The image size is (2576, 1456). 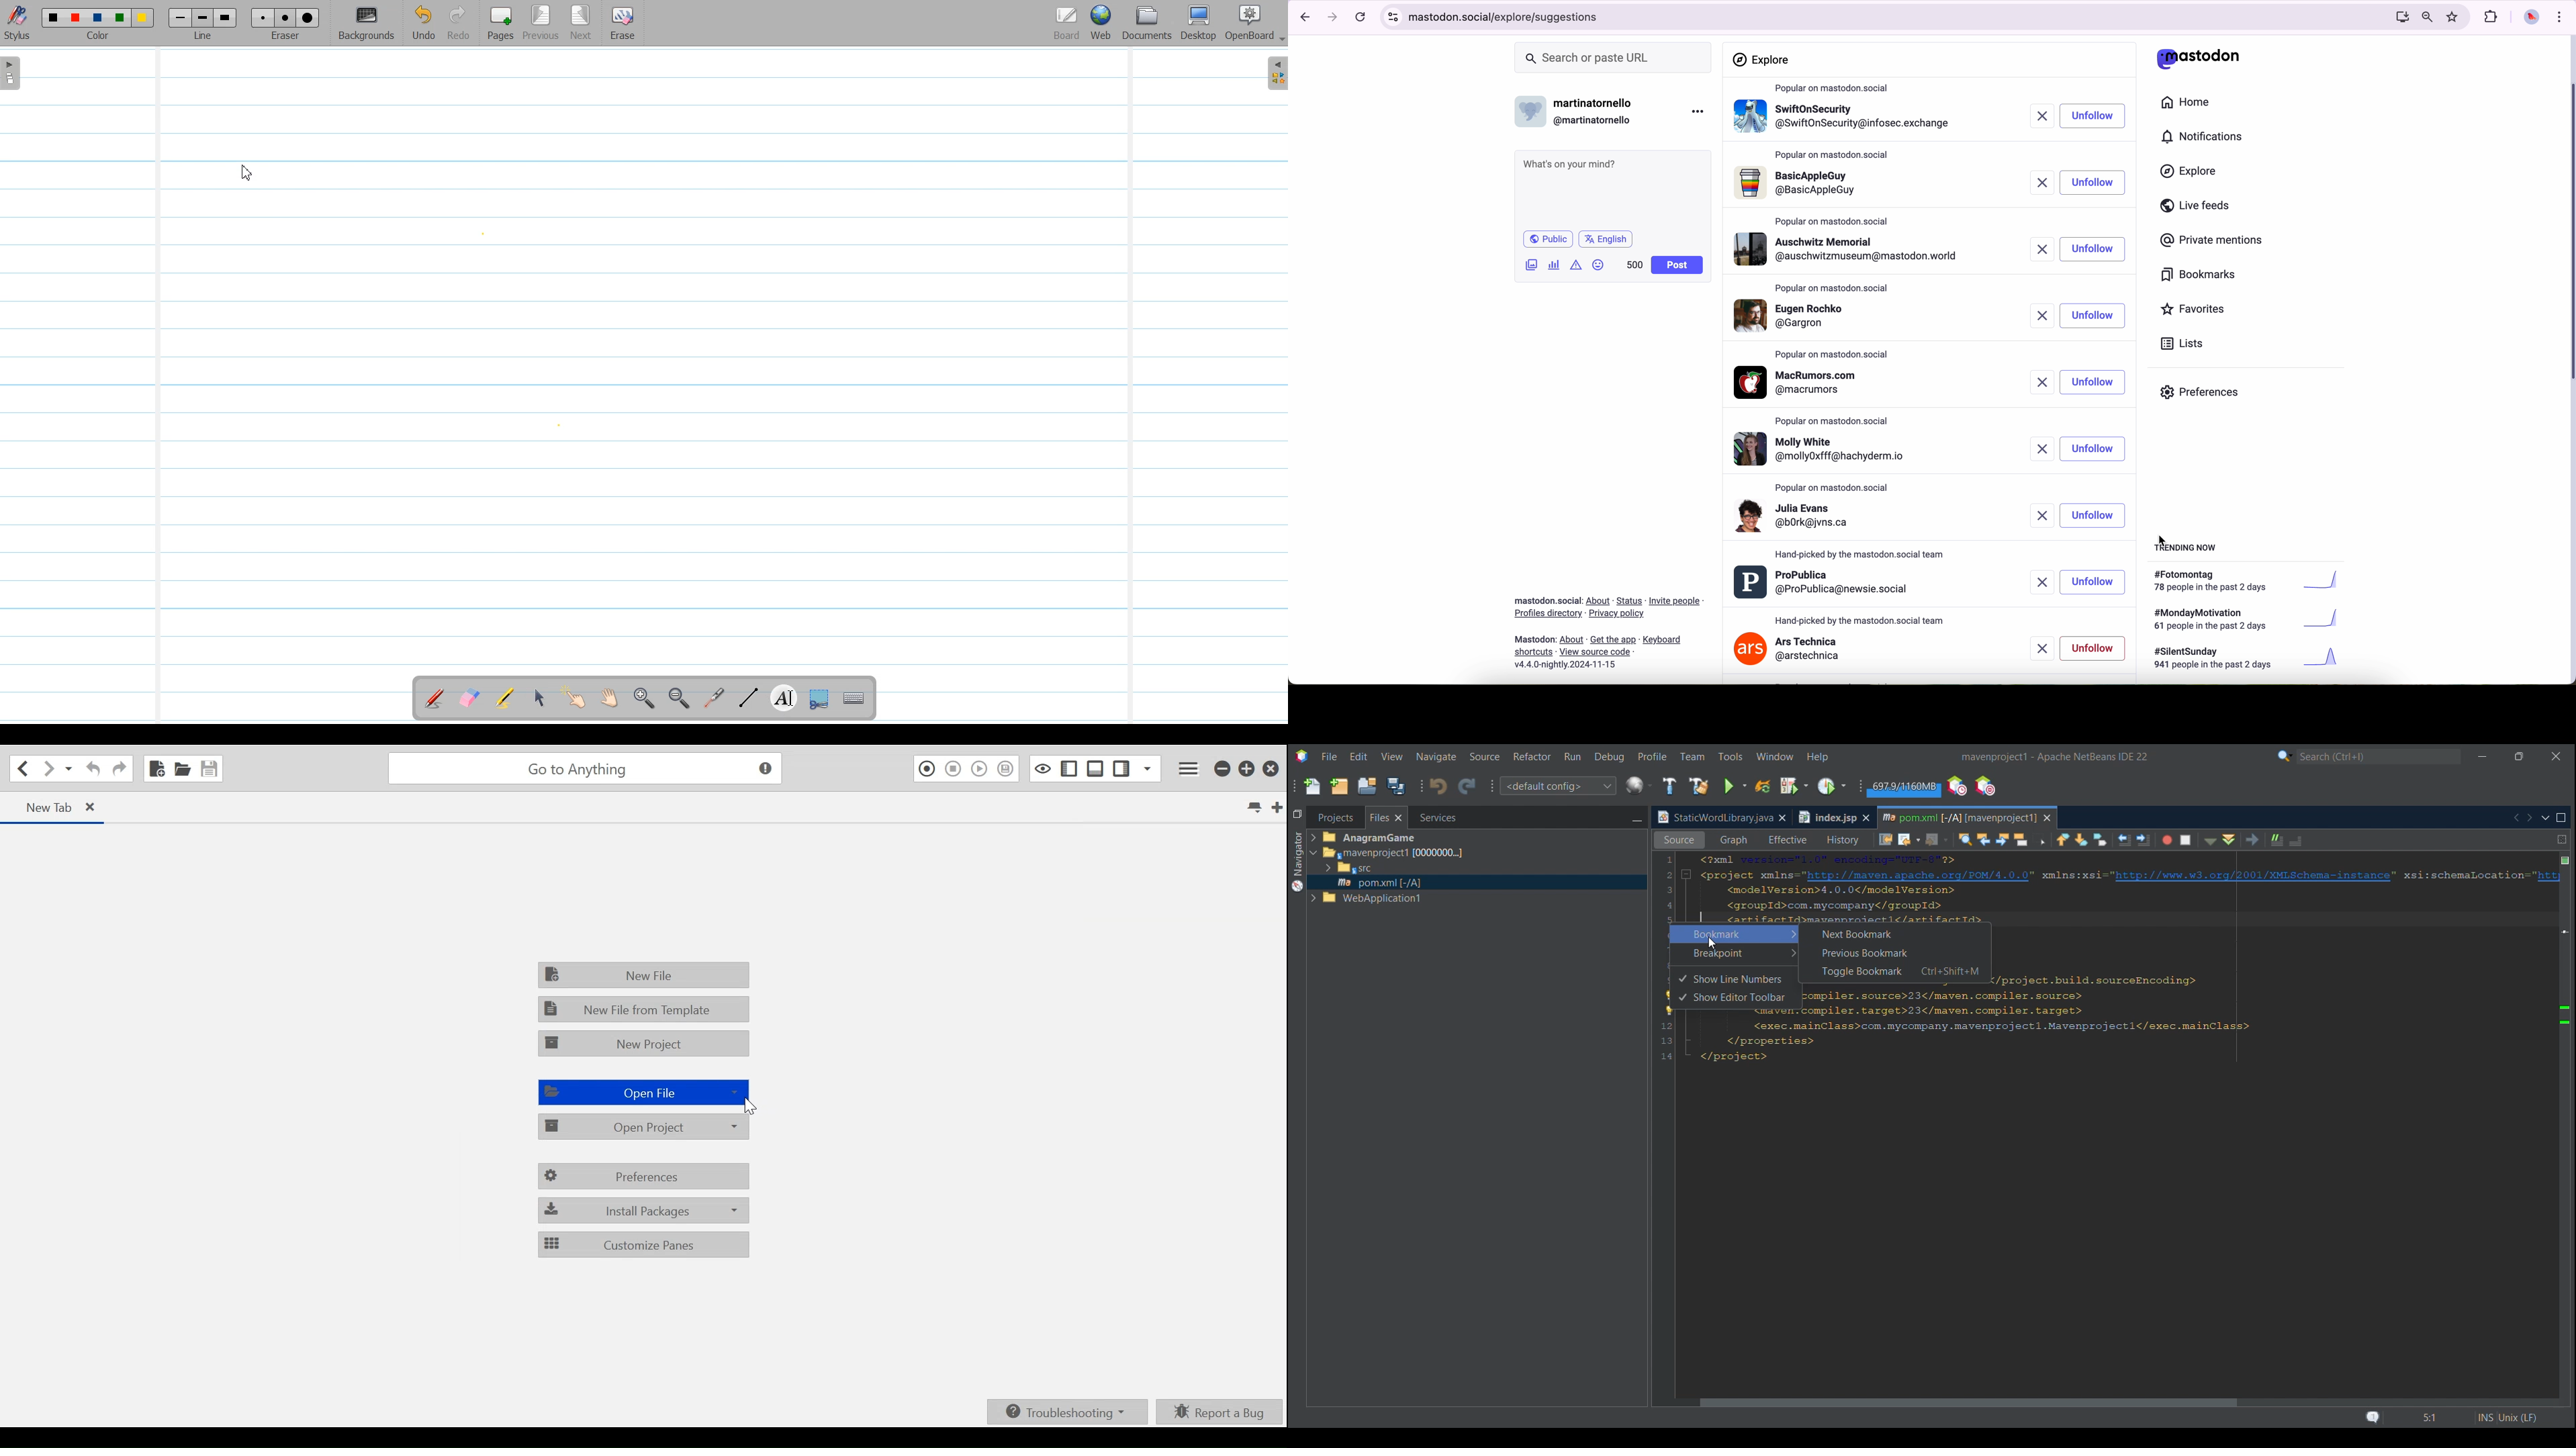 I want to click on remove, so click(x=2036, y=516).